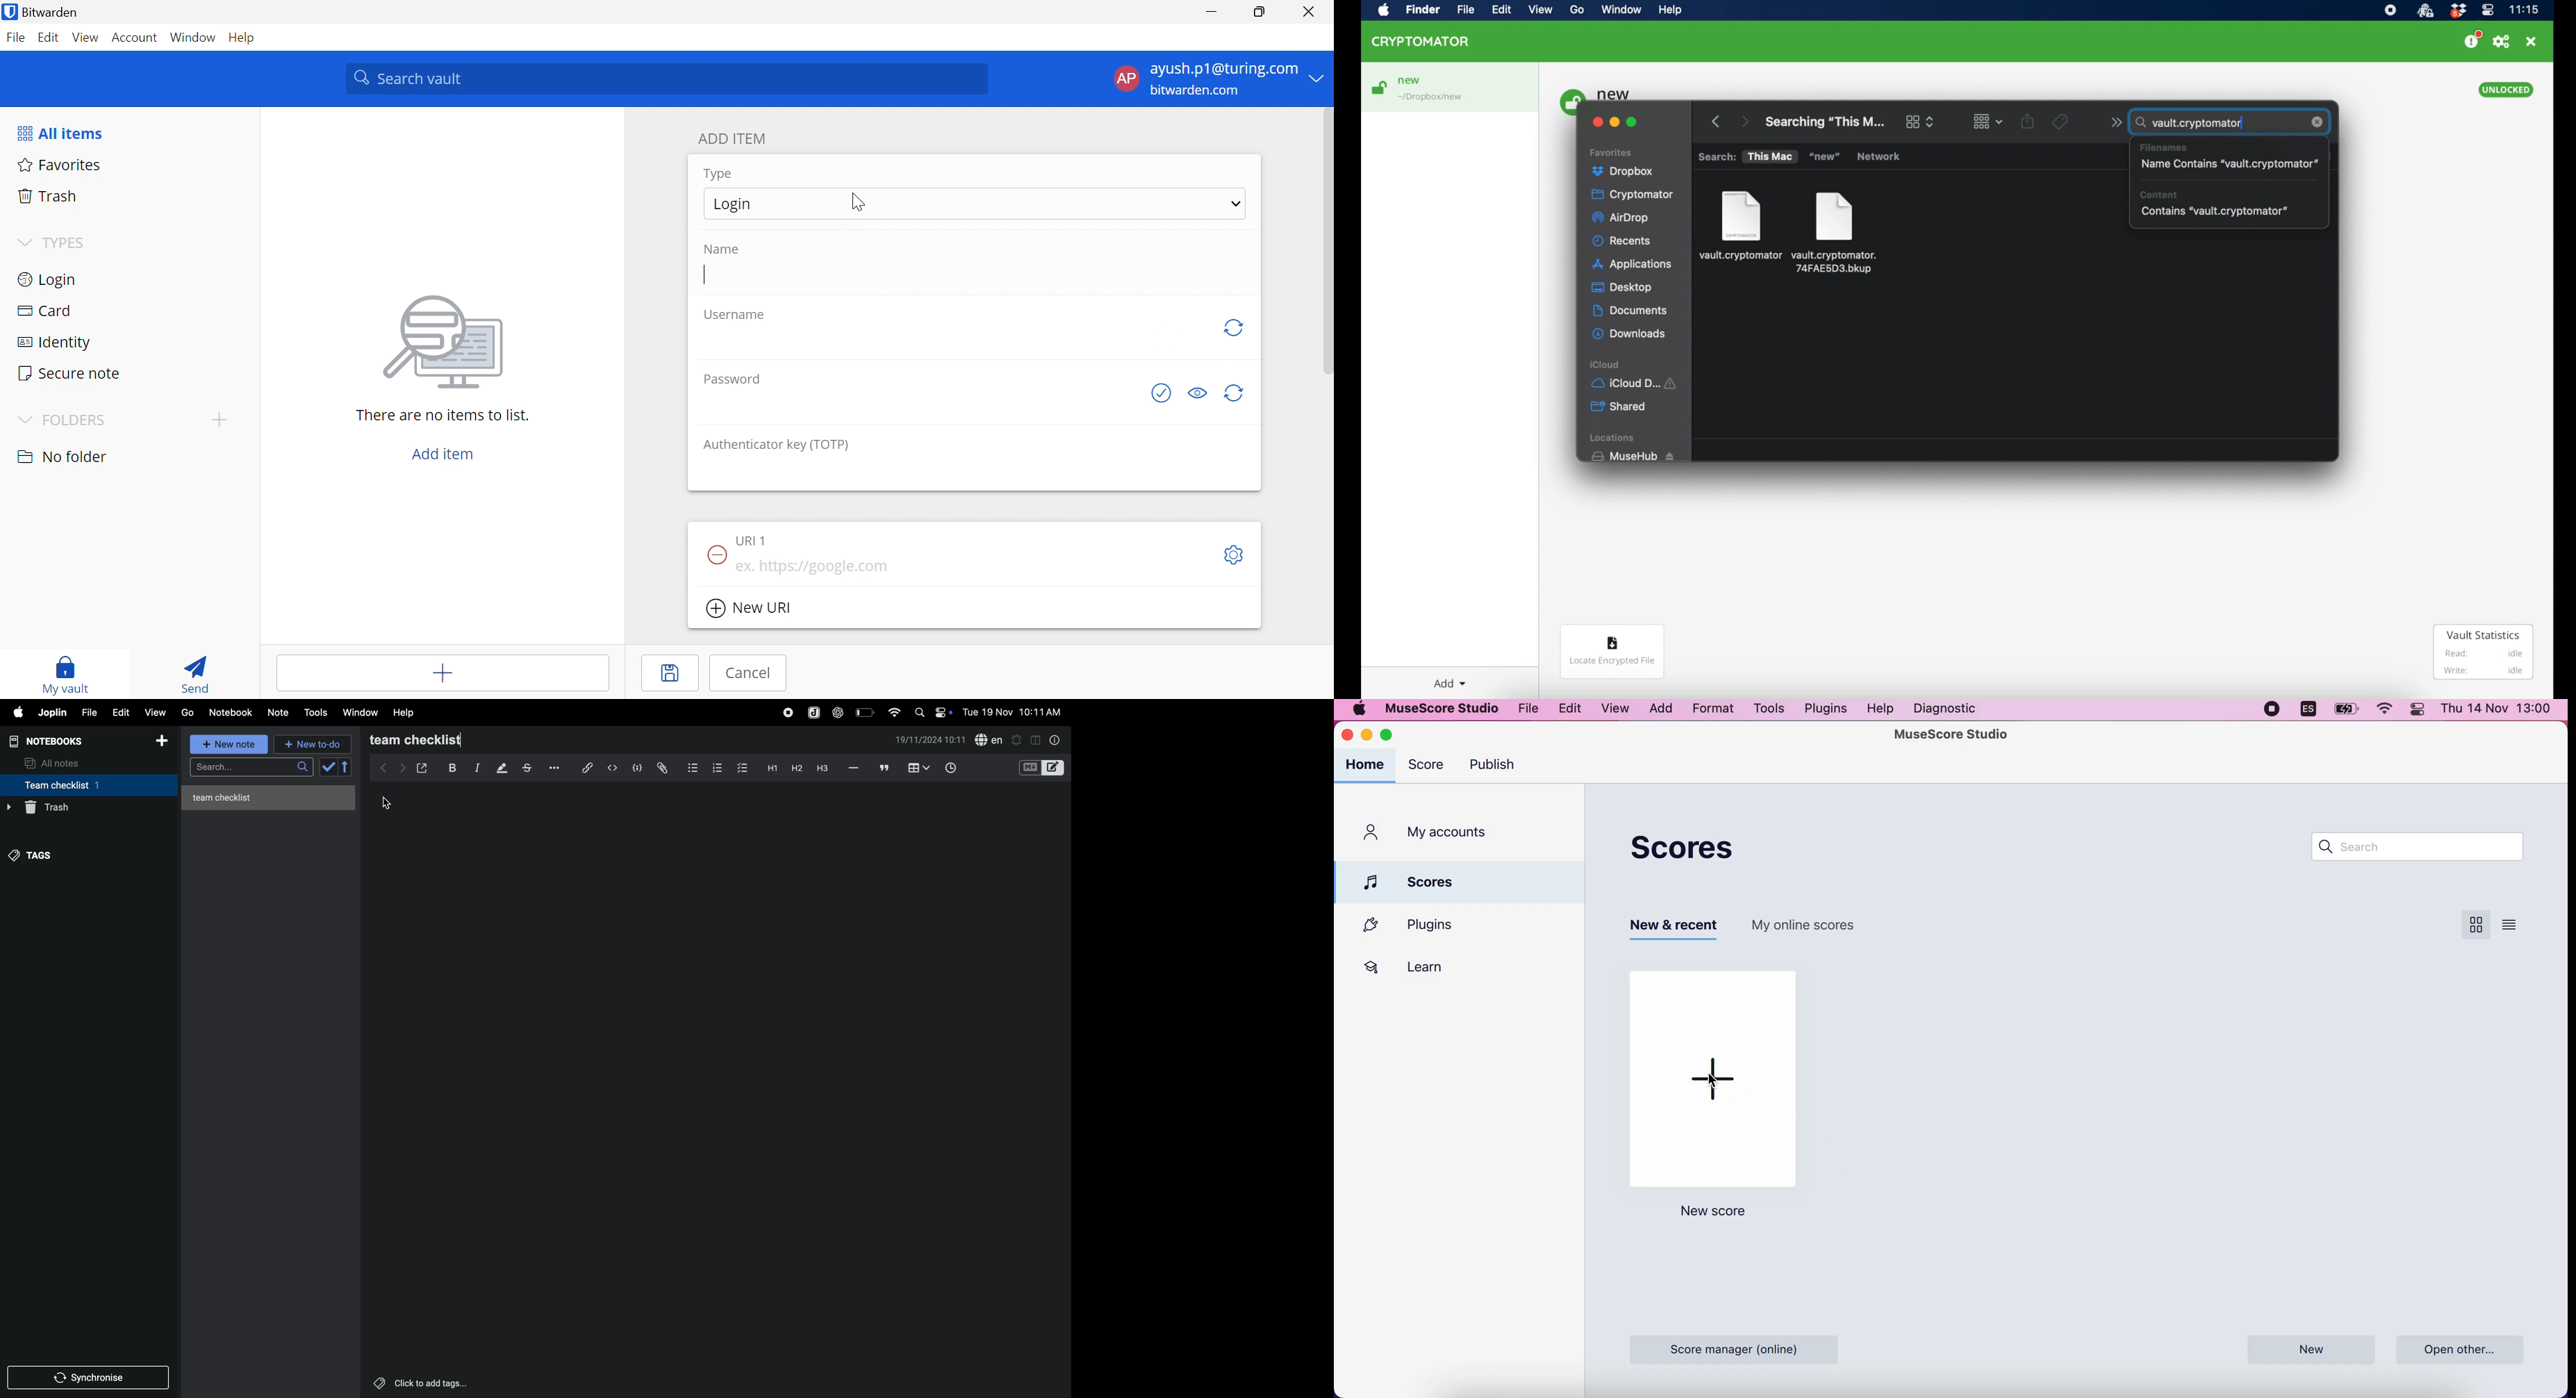 This screenshot has height=1400, width=2576. What do you see at coordinates (733, 381) in the screenshot?
I see `Password` at bounding box center [733, 381].